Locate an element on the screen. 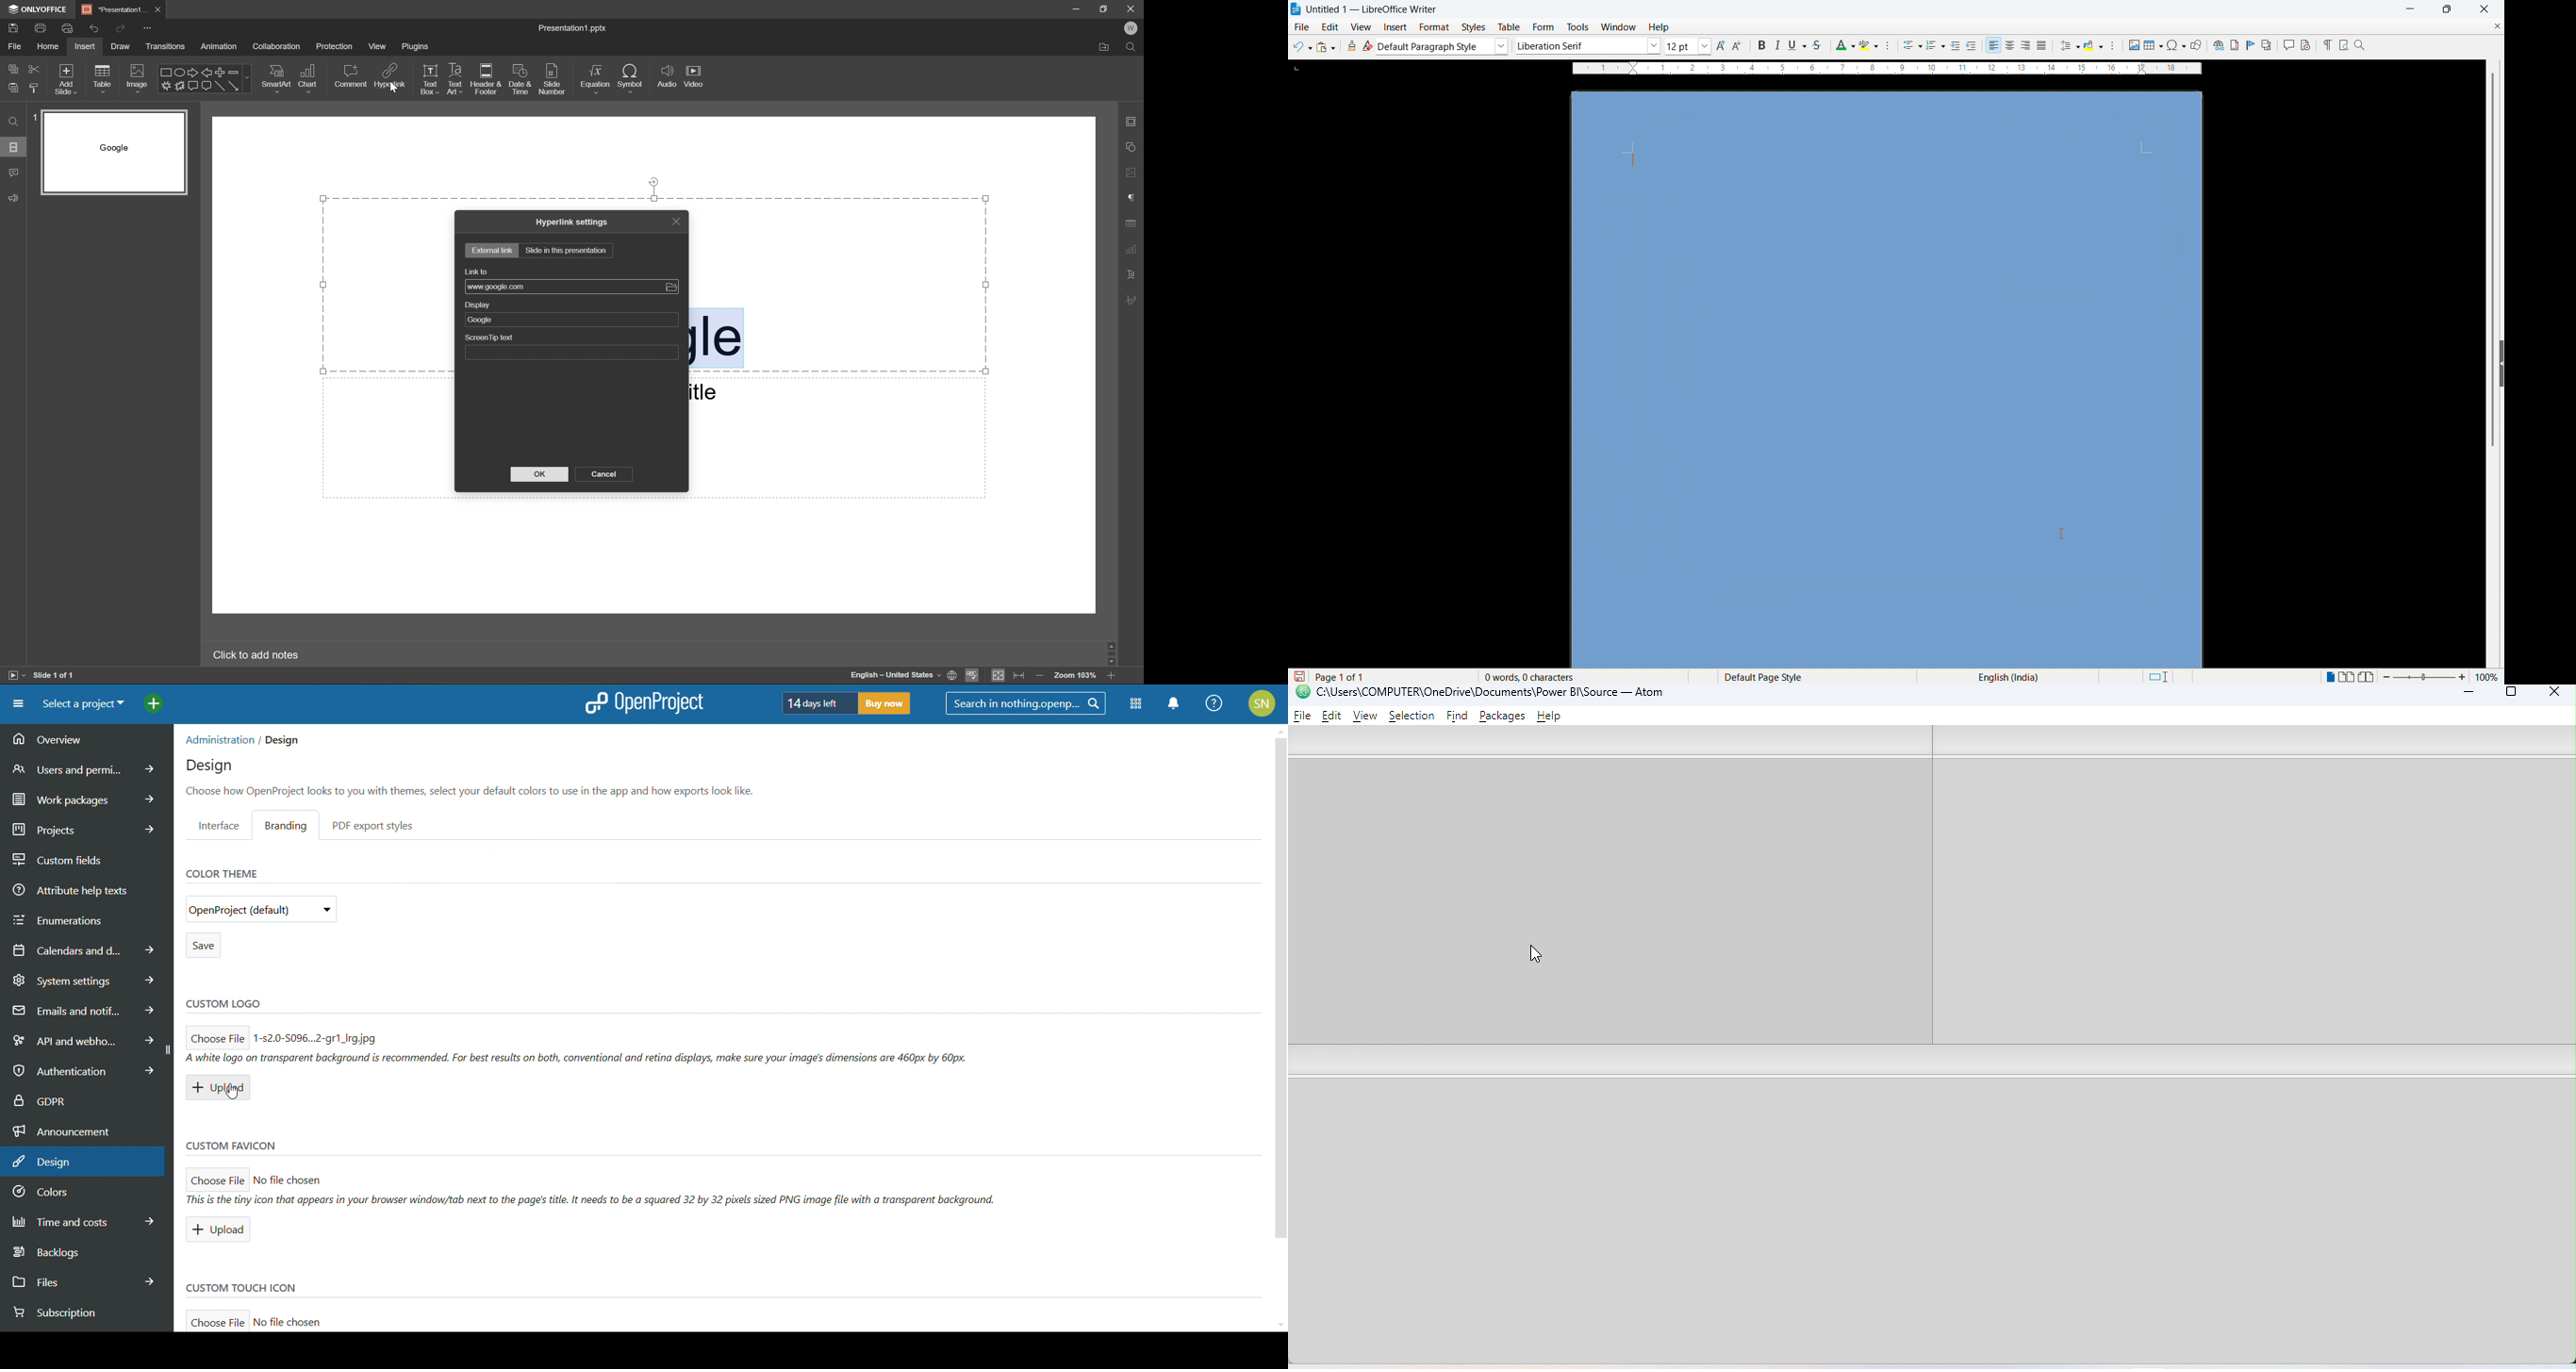 This screenshot has width=2576, height=1372. color theme is located at coordinates (220, 873).